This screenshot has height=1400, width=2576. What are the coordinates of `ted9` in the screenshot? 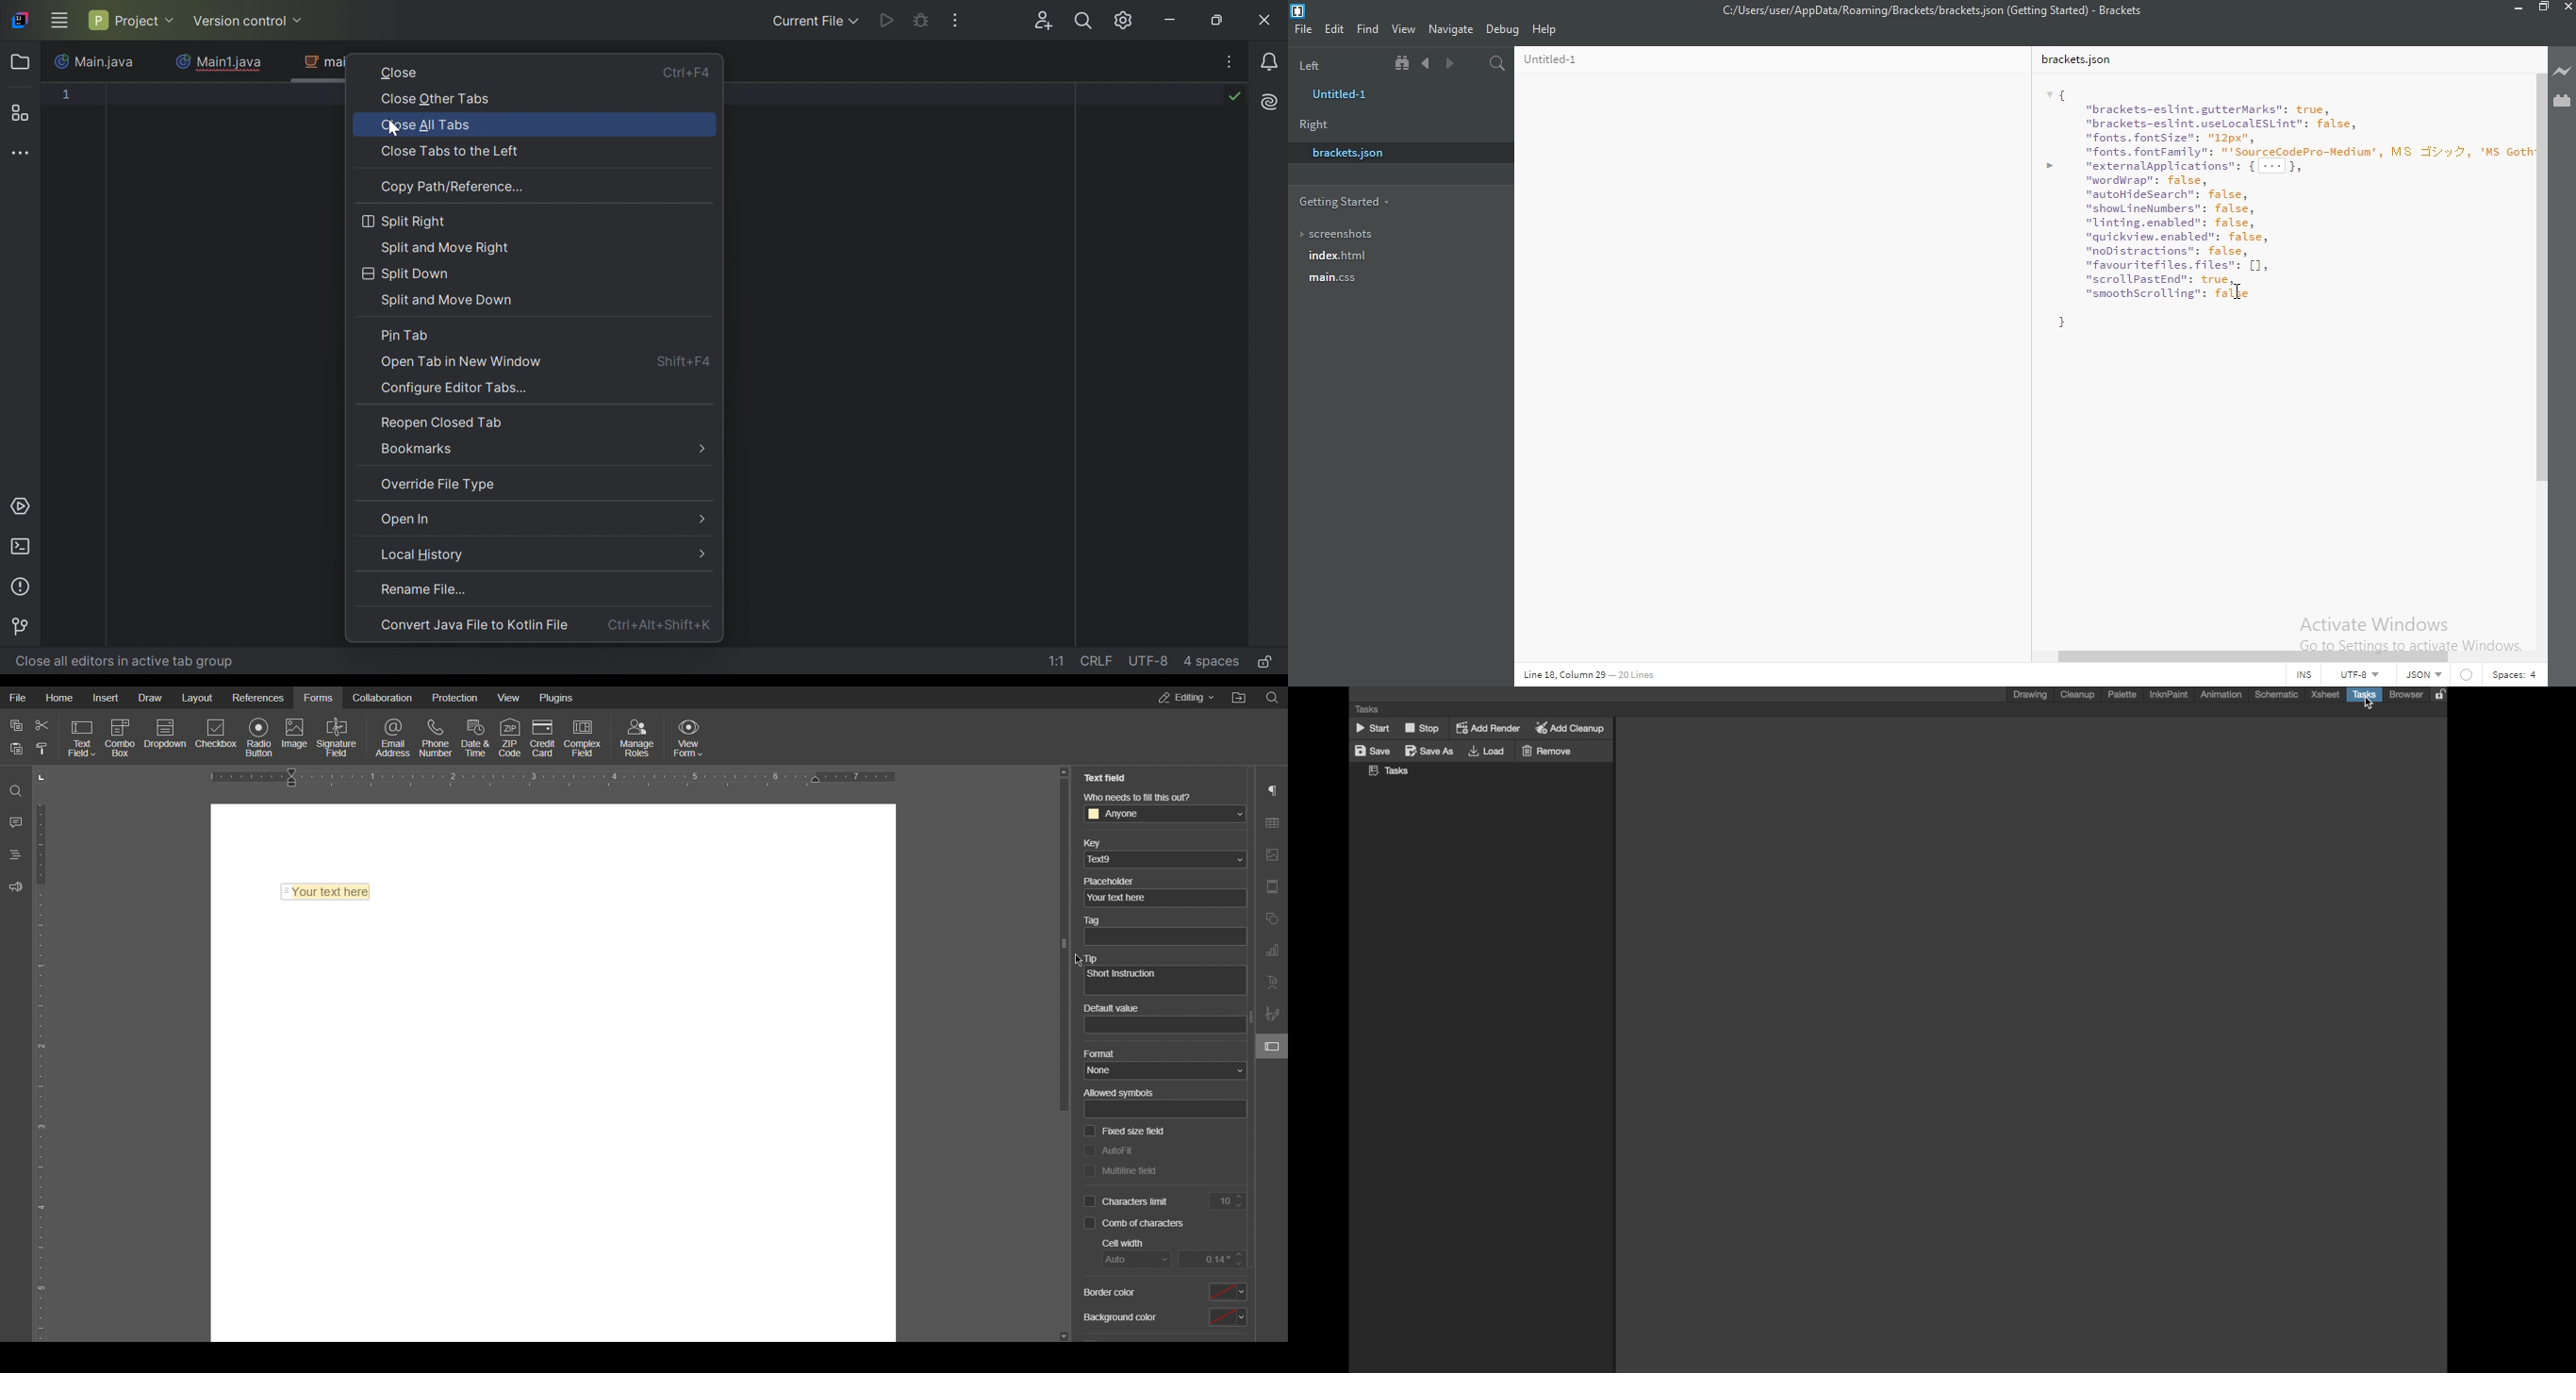 It's located at (1166, 861).